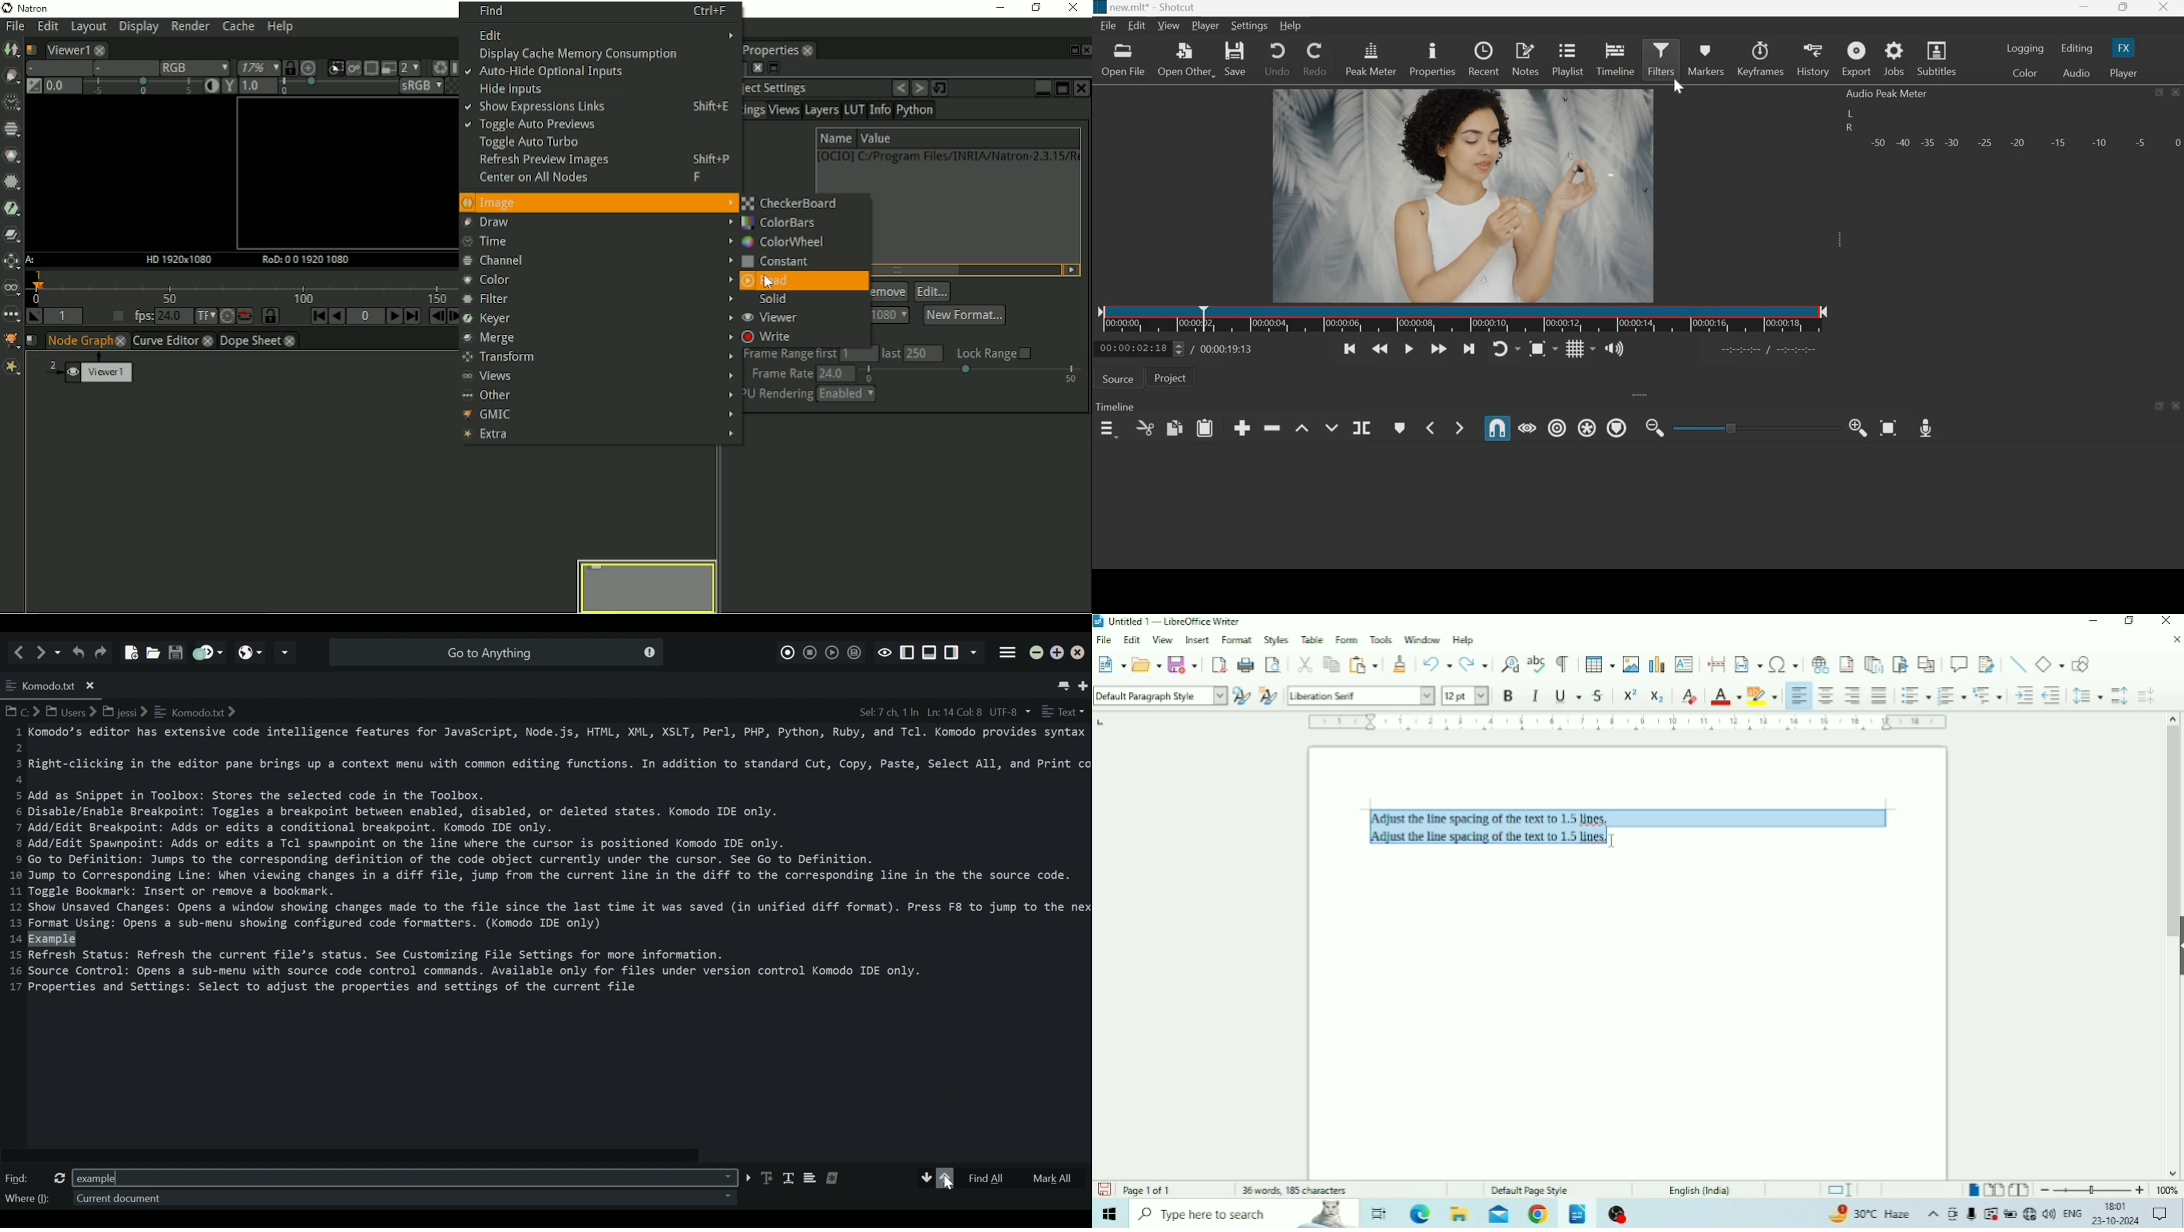  I want to click on Insert Comment, so click(1959, 664).